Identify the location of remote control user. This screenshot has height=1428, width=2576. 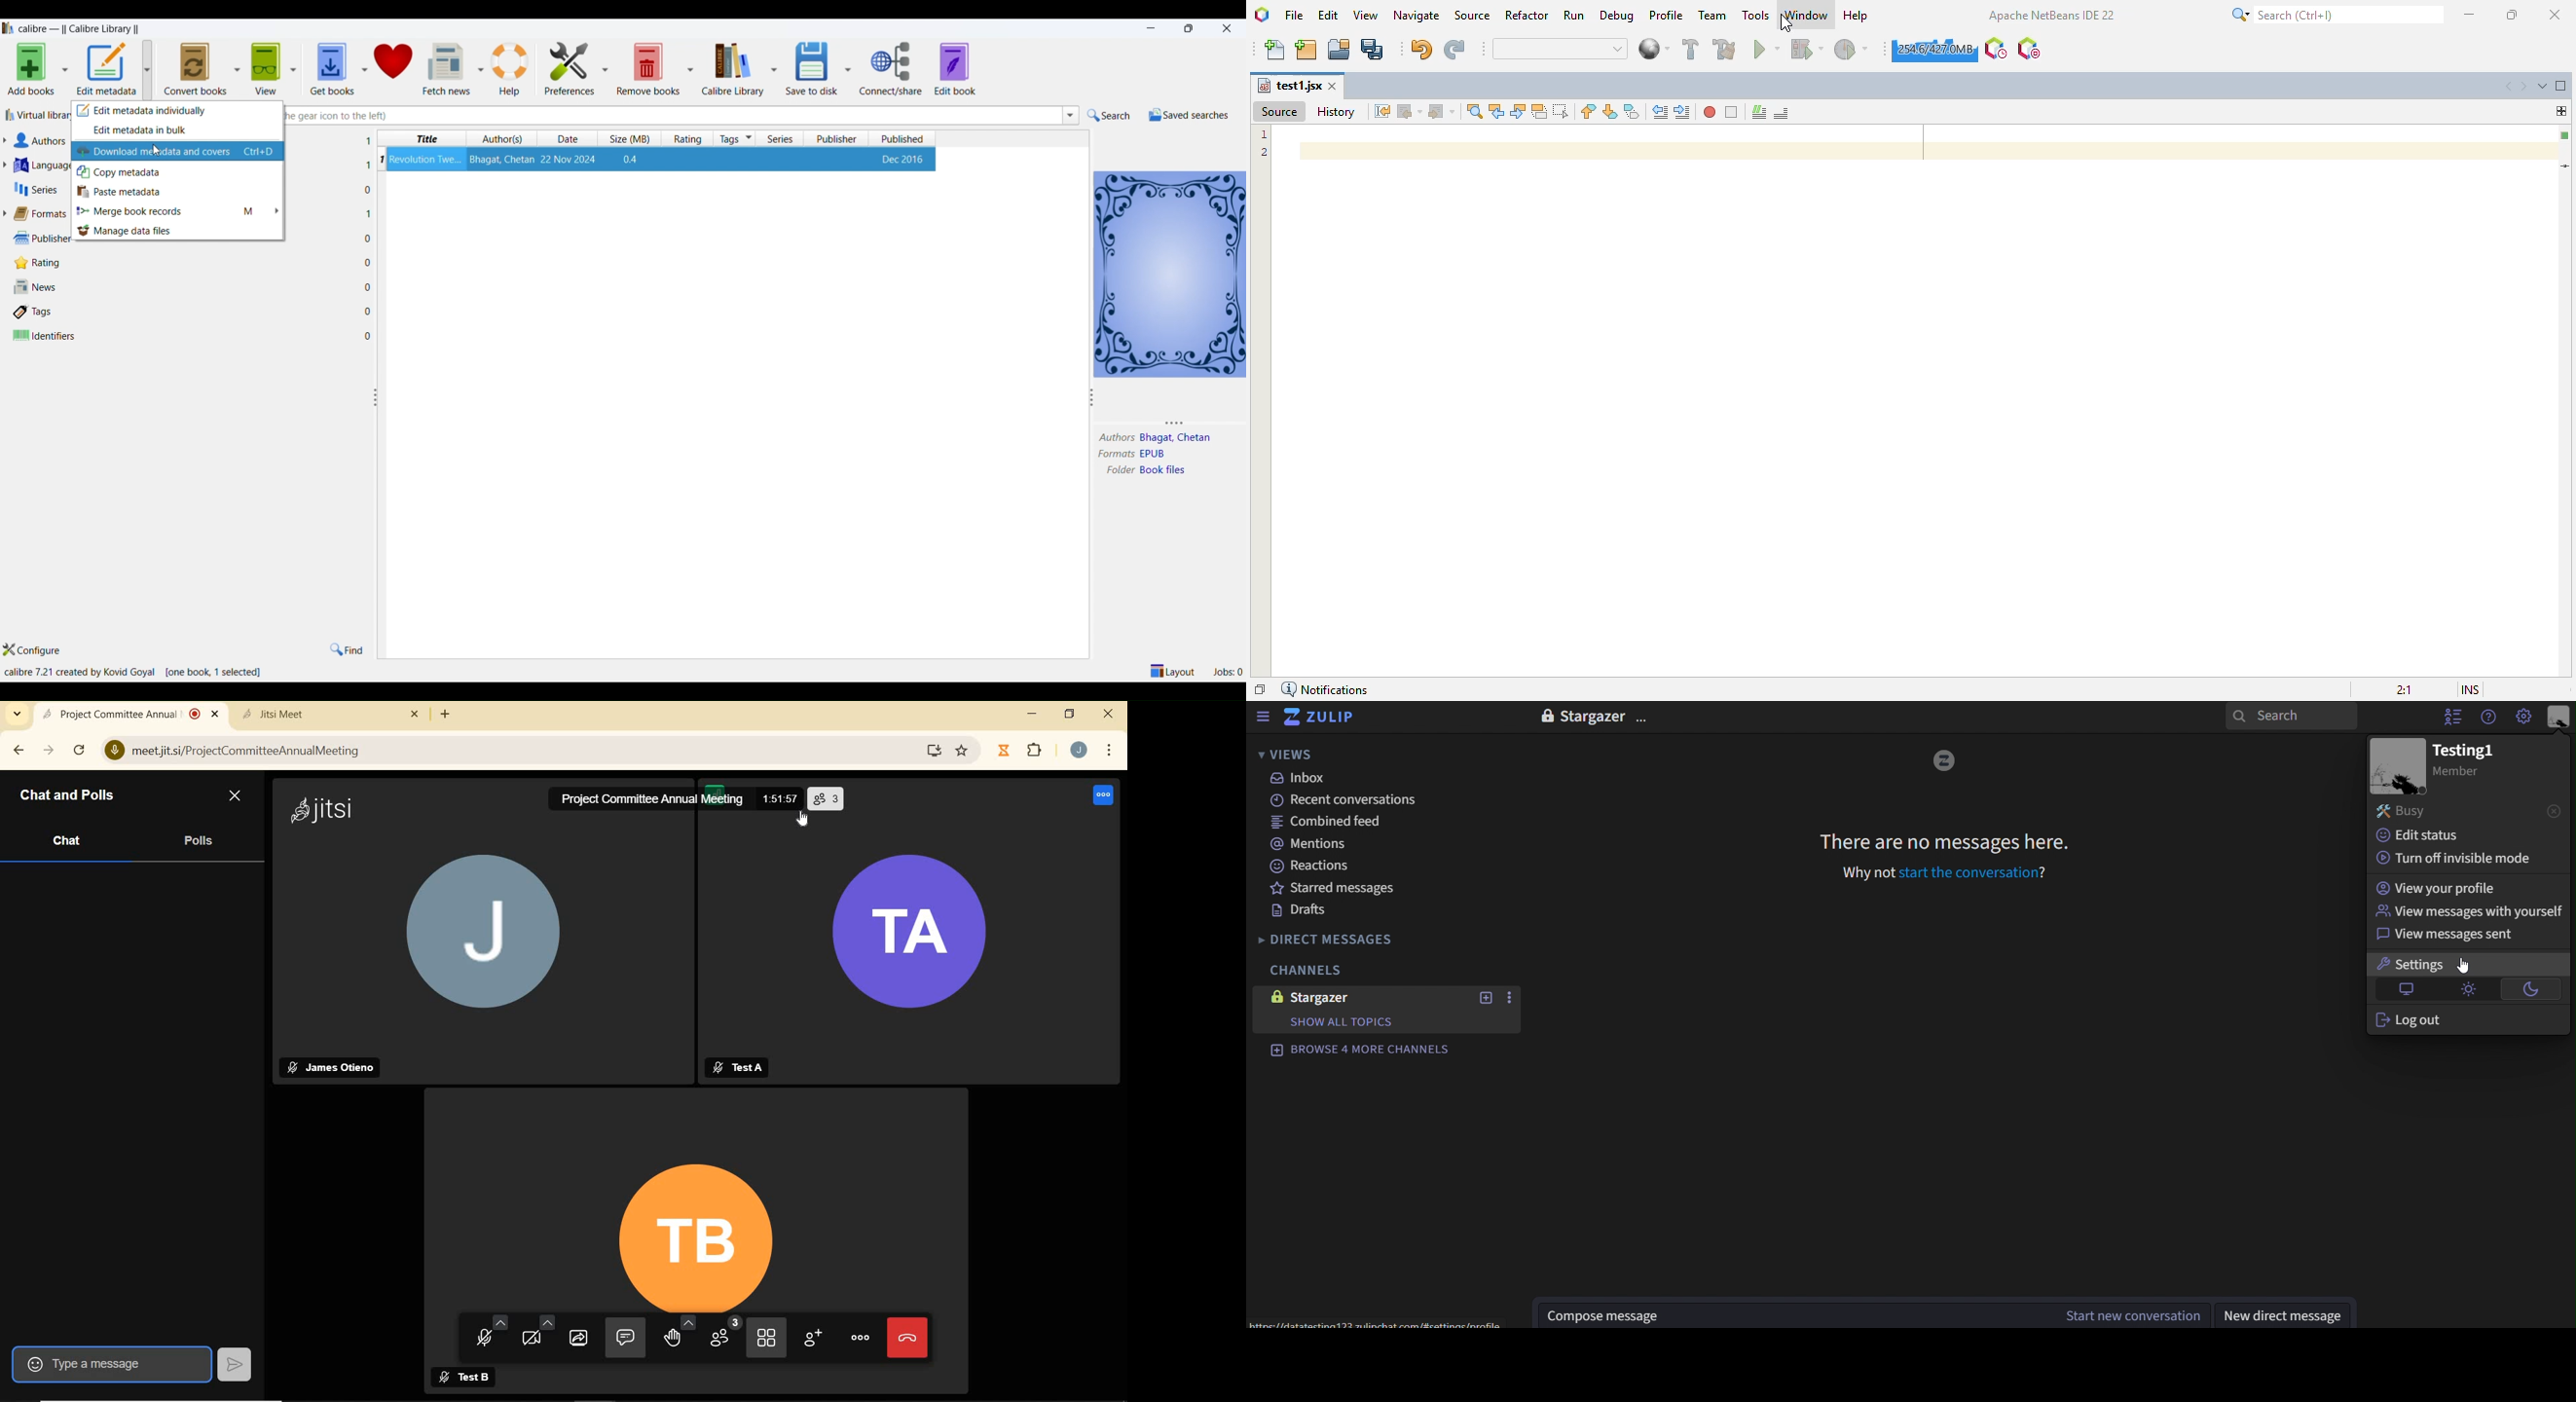
(1102, 794).